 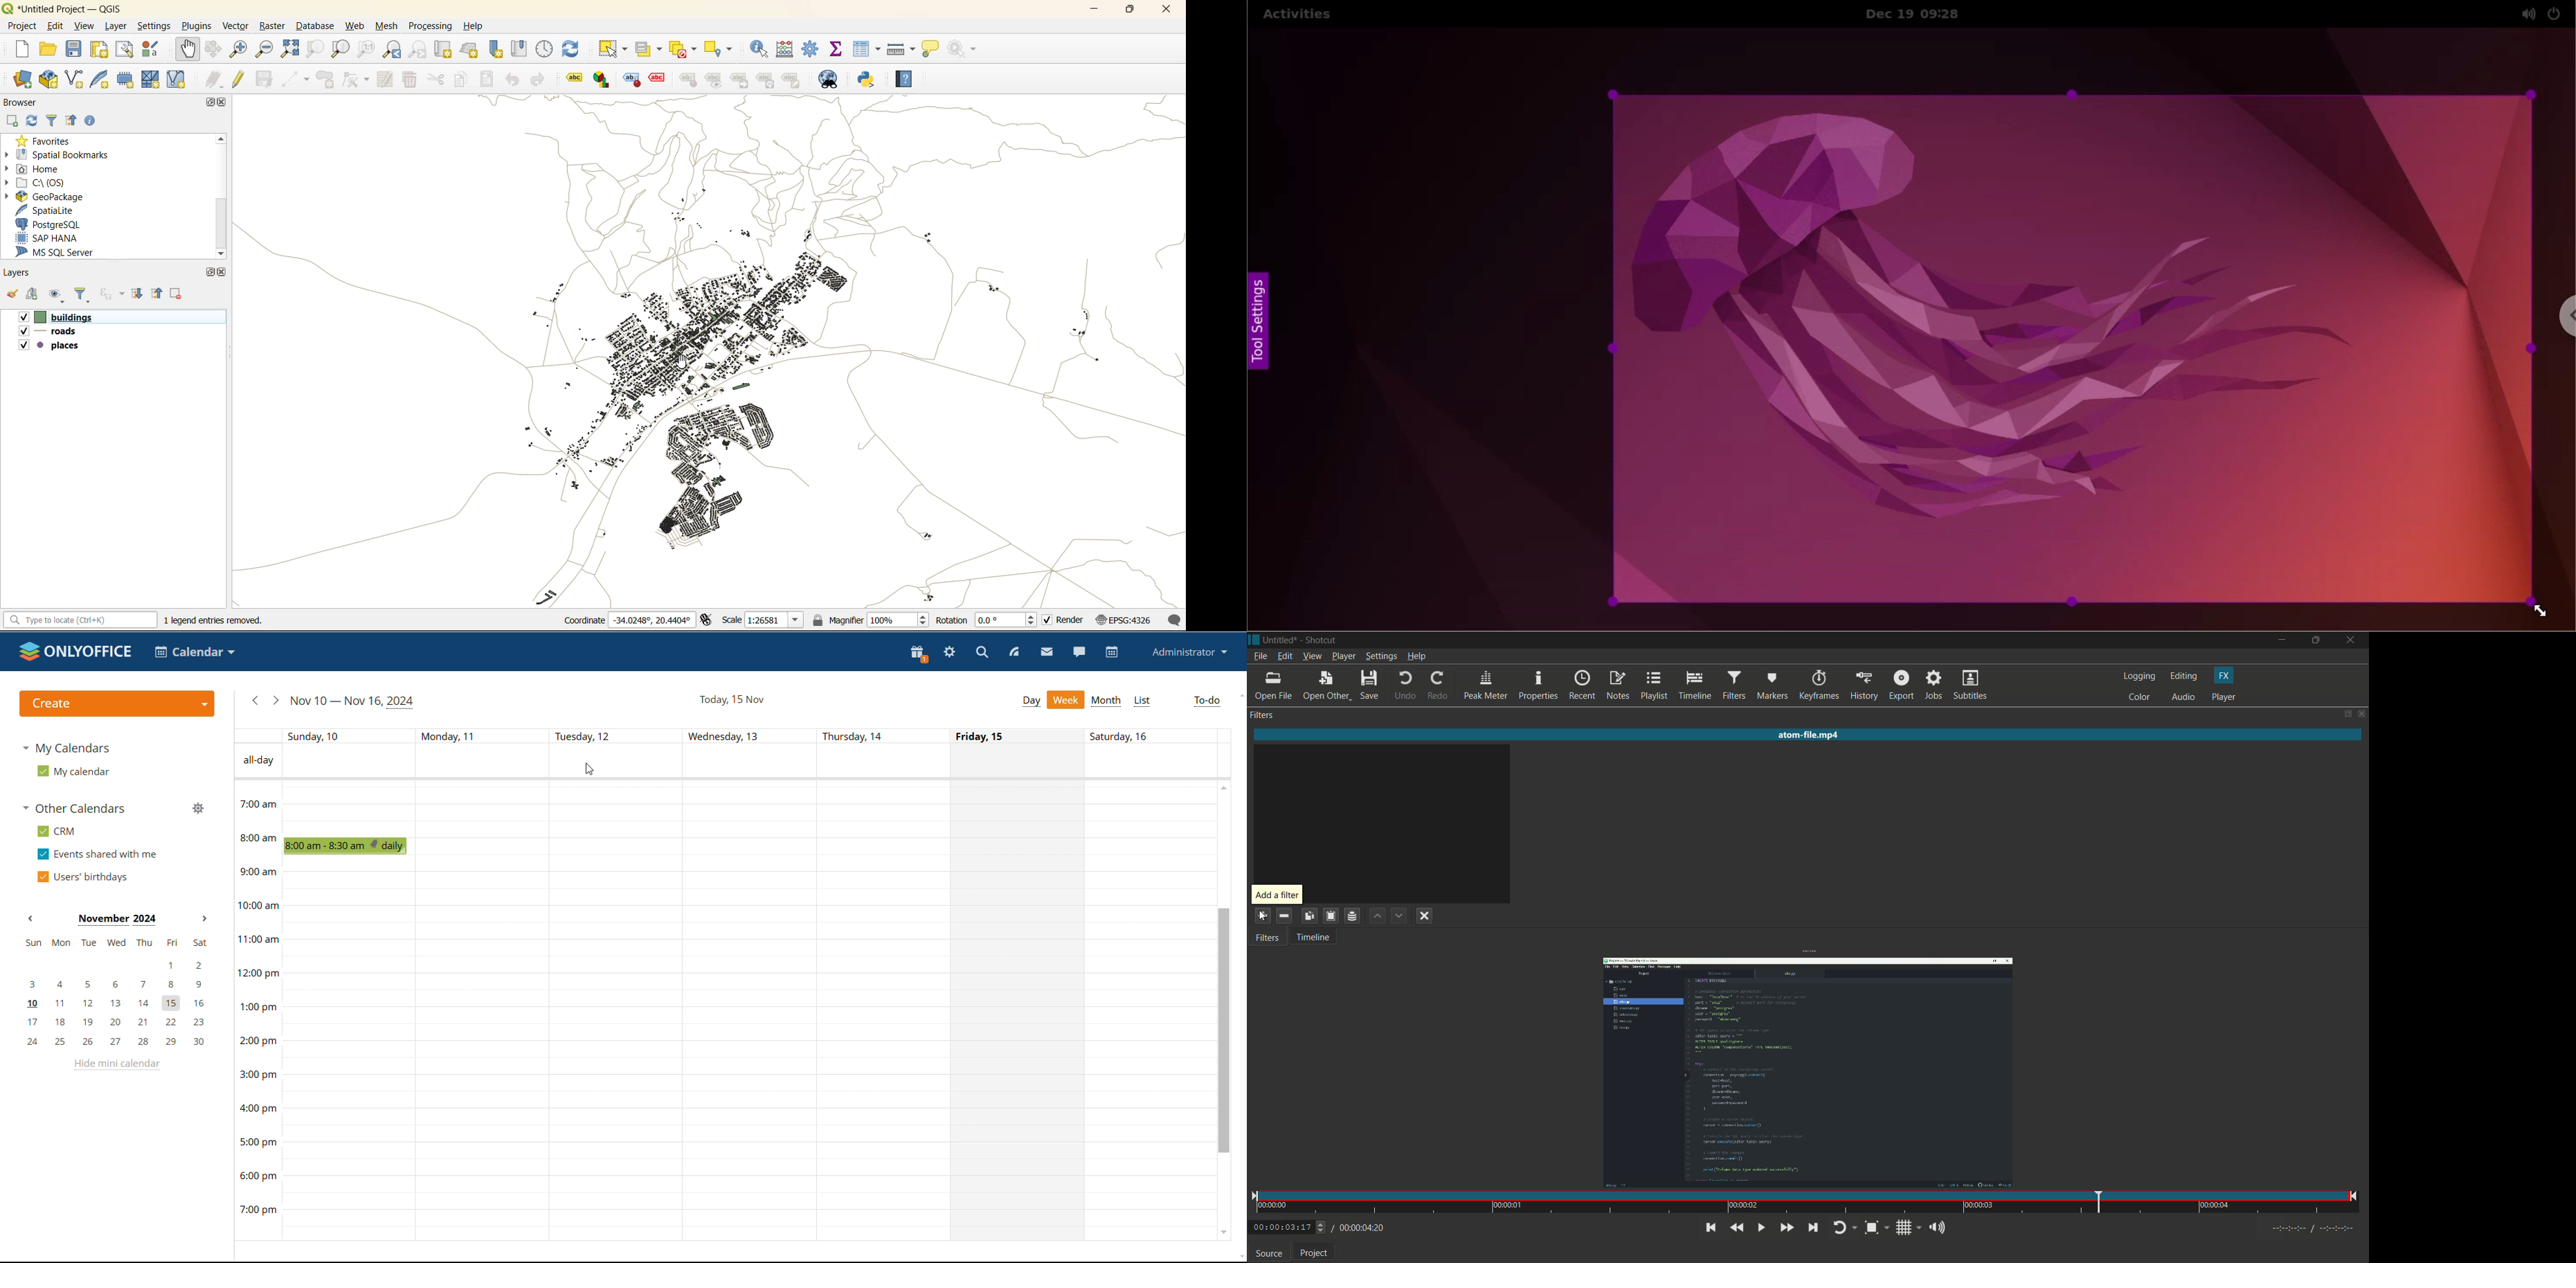 I want to click on help menu, so click(x=1418, y=657).